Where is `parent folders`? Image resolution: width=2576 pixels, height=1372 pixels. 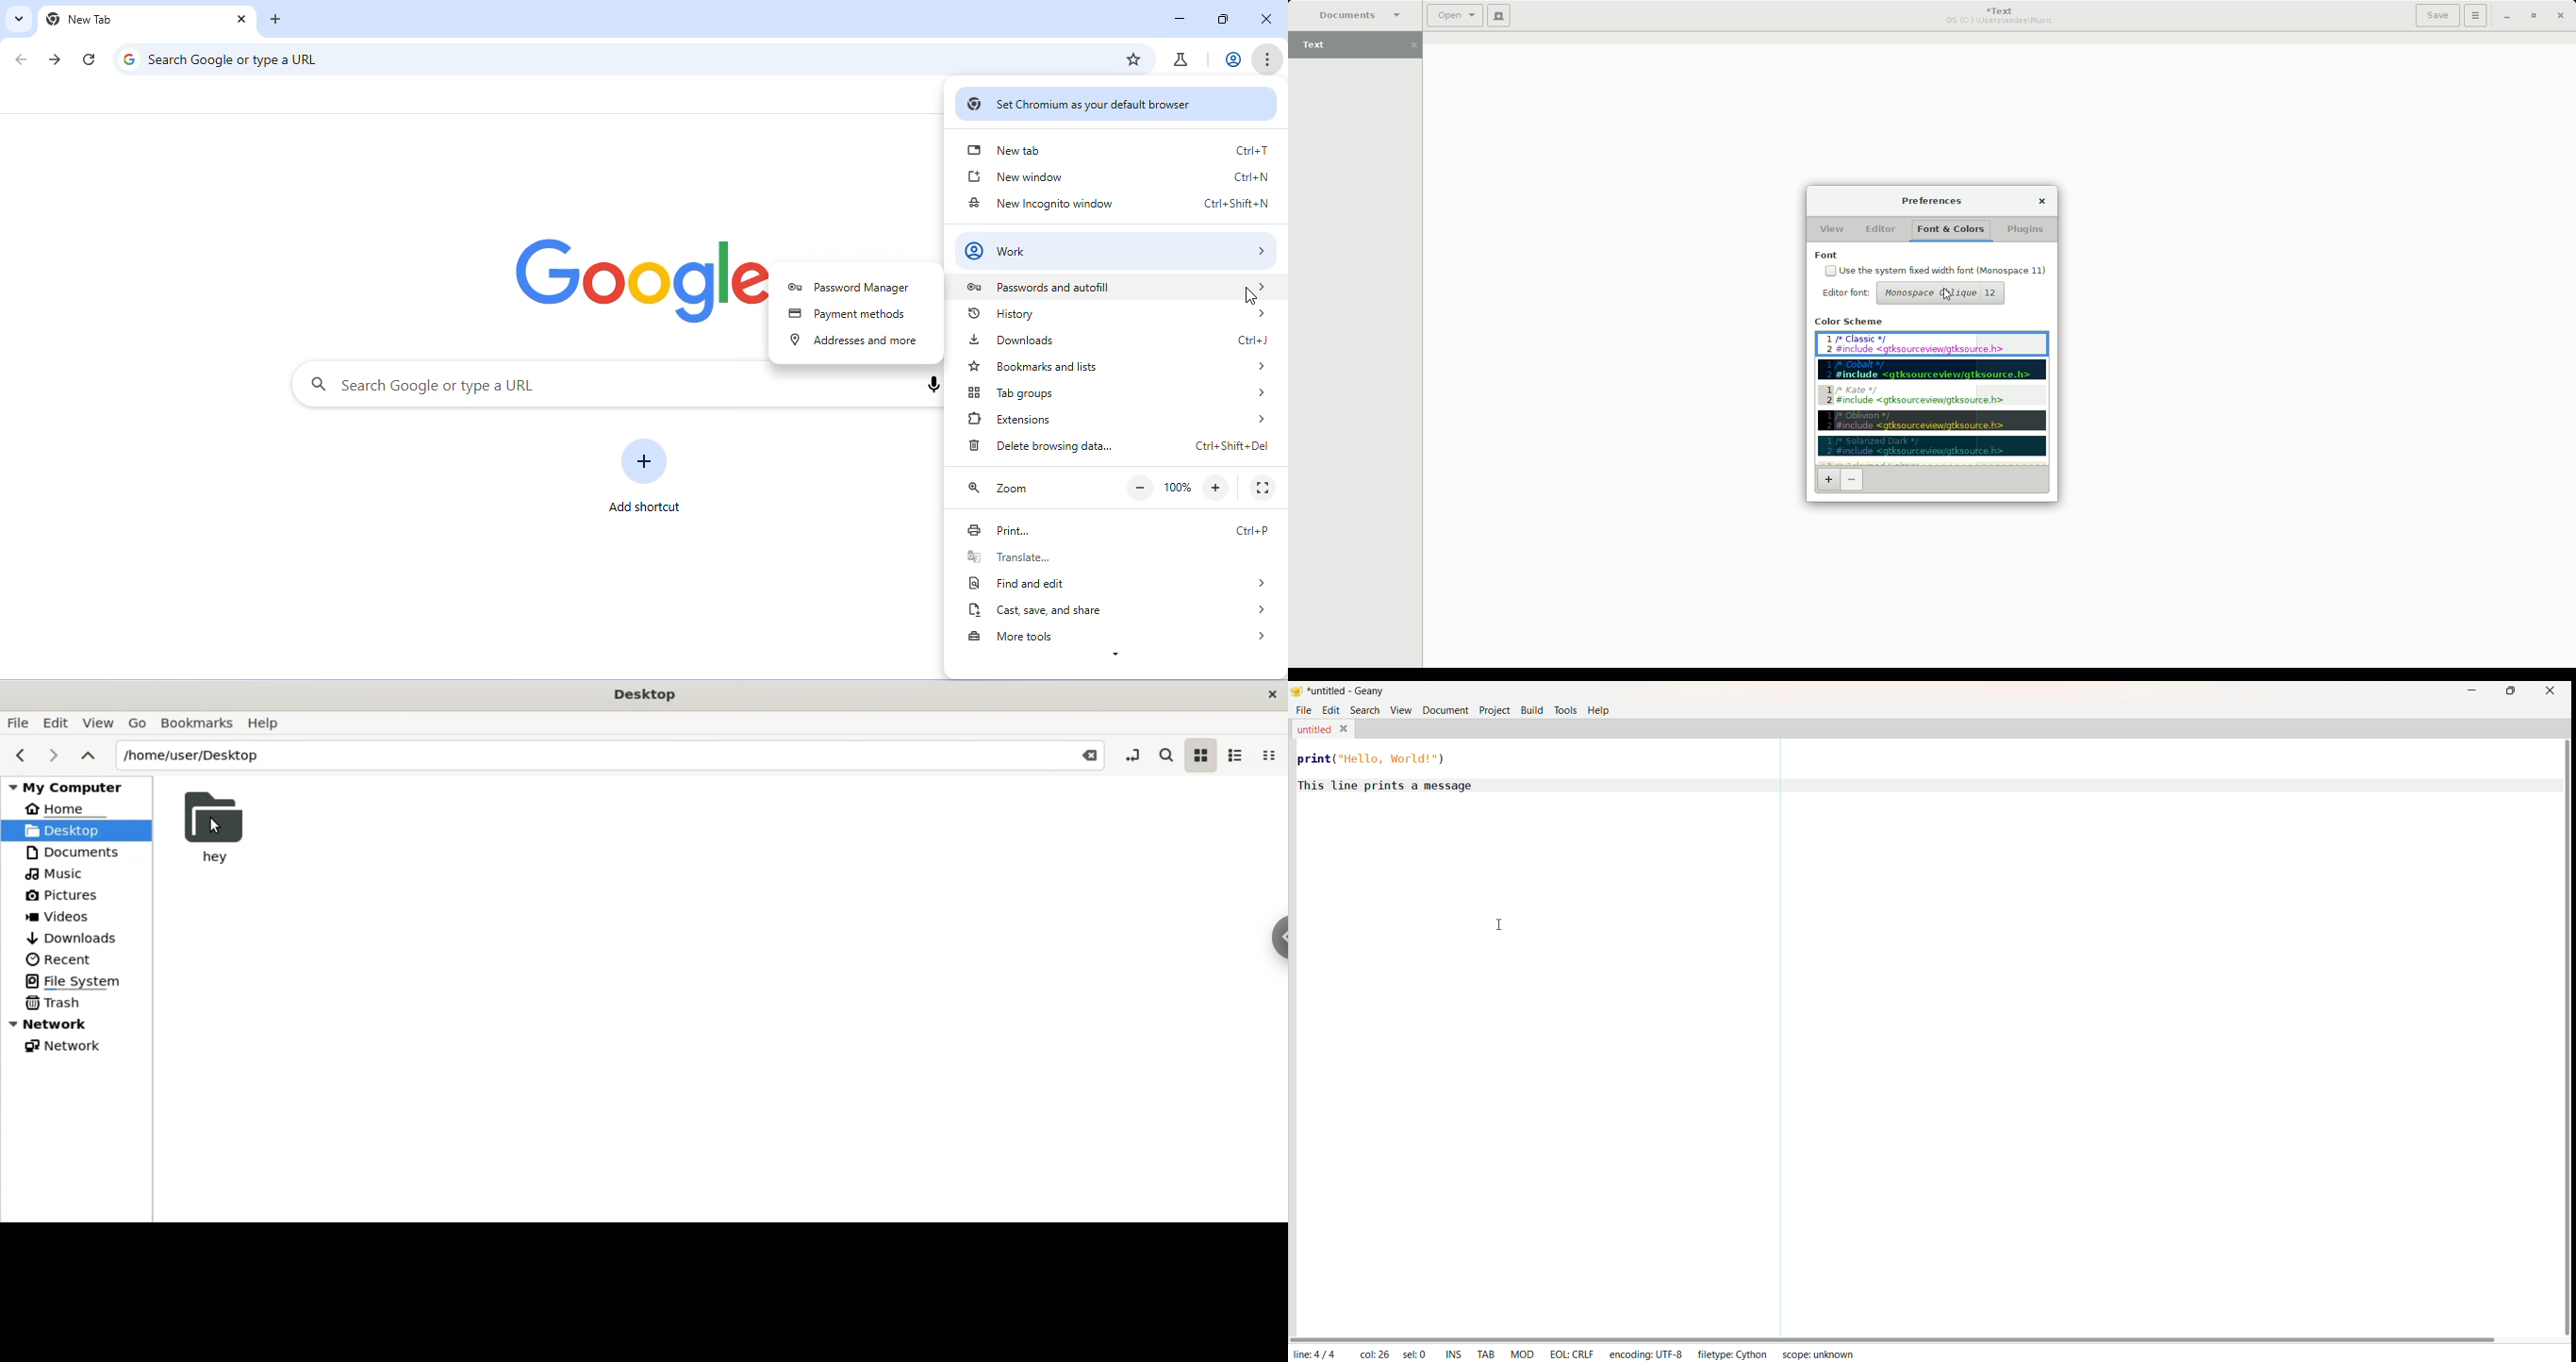 parent folders is located at coordinates (85, 758).